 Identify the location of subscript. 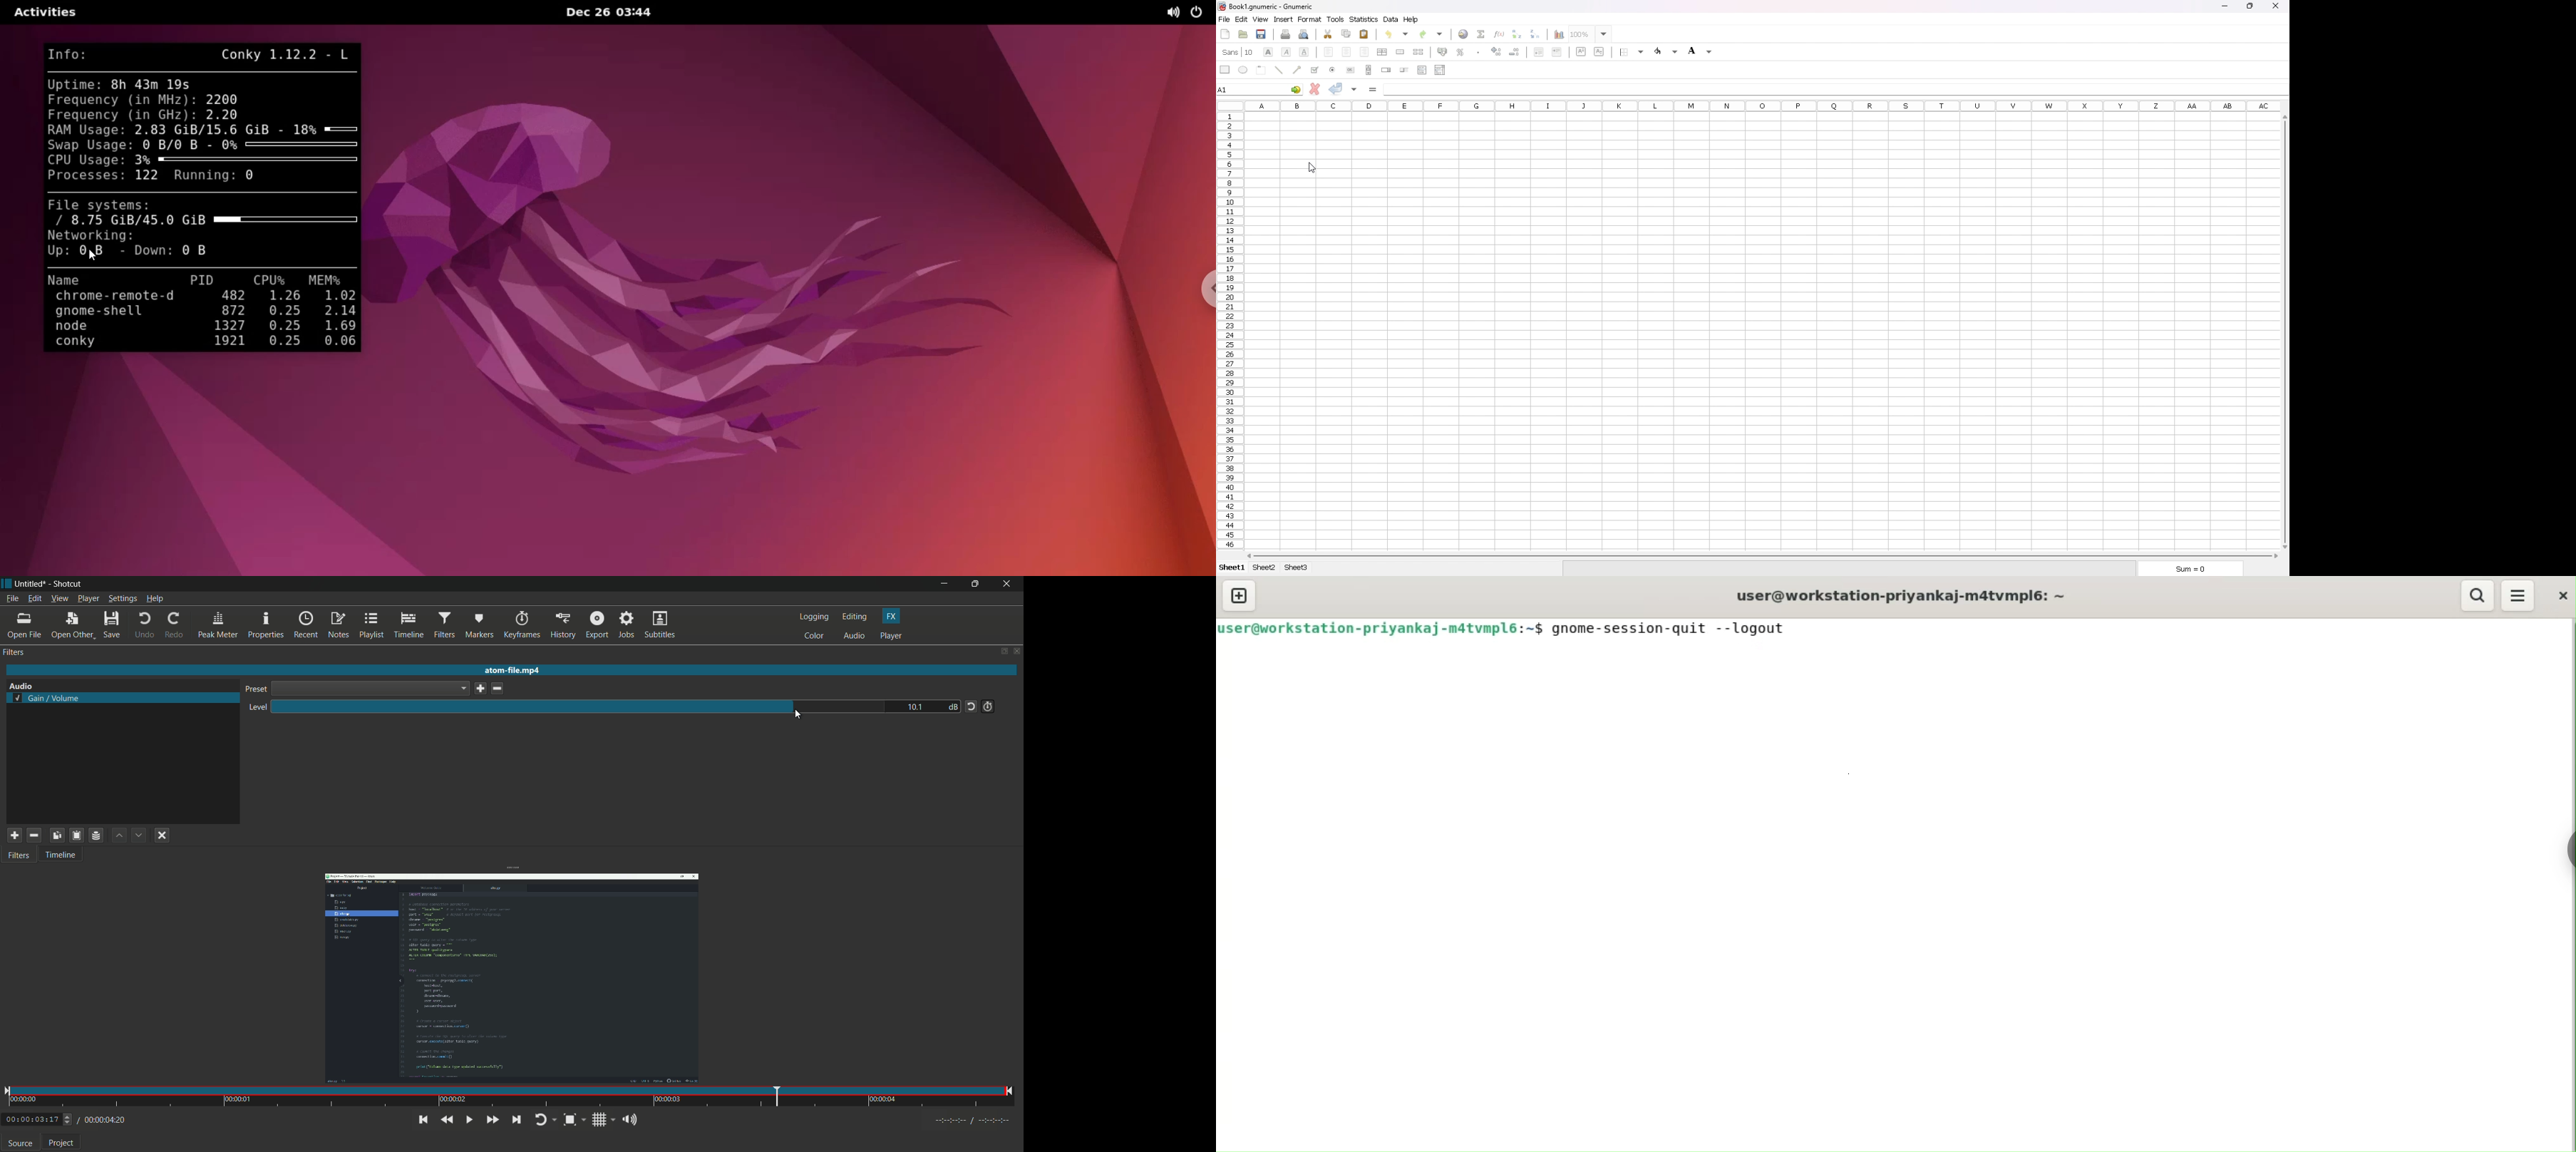
(1600, 51).